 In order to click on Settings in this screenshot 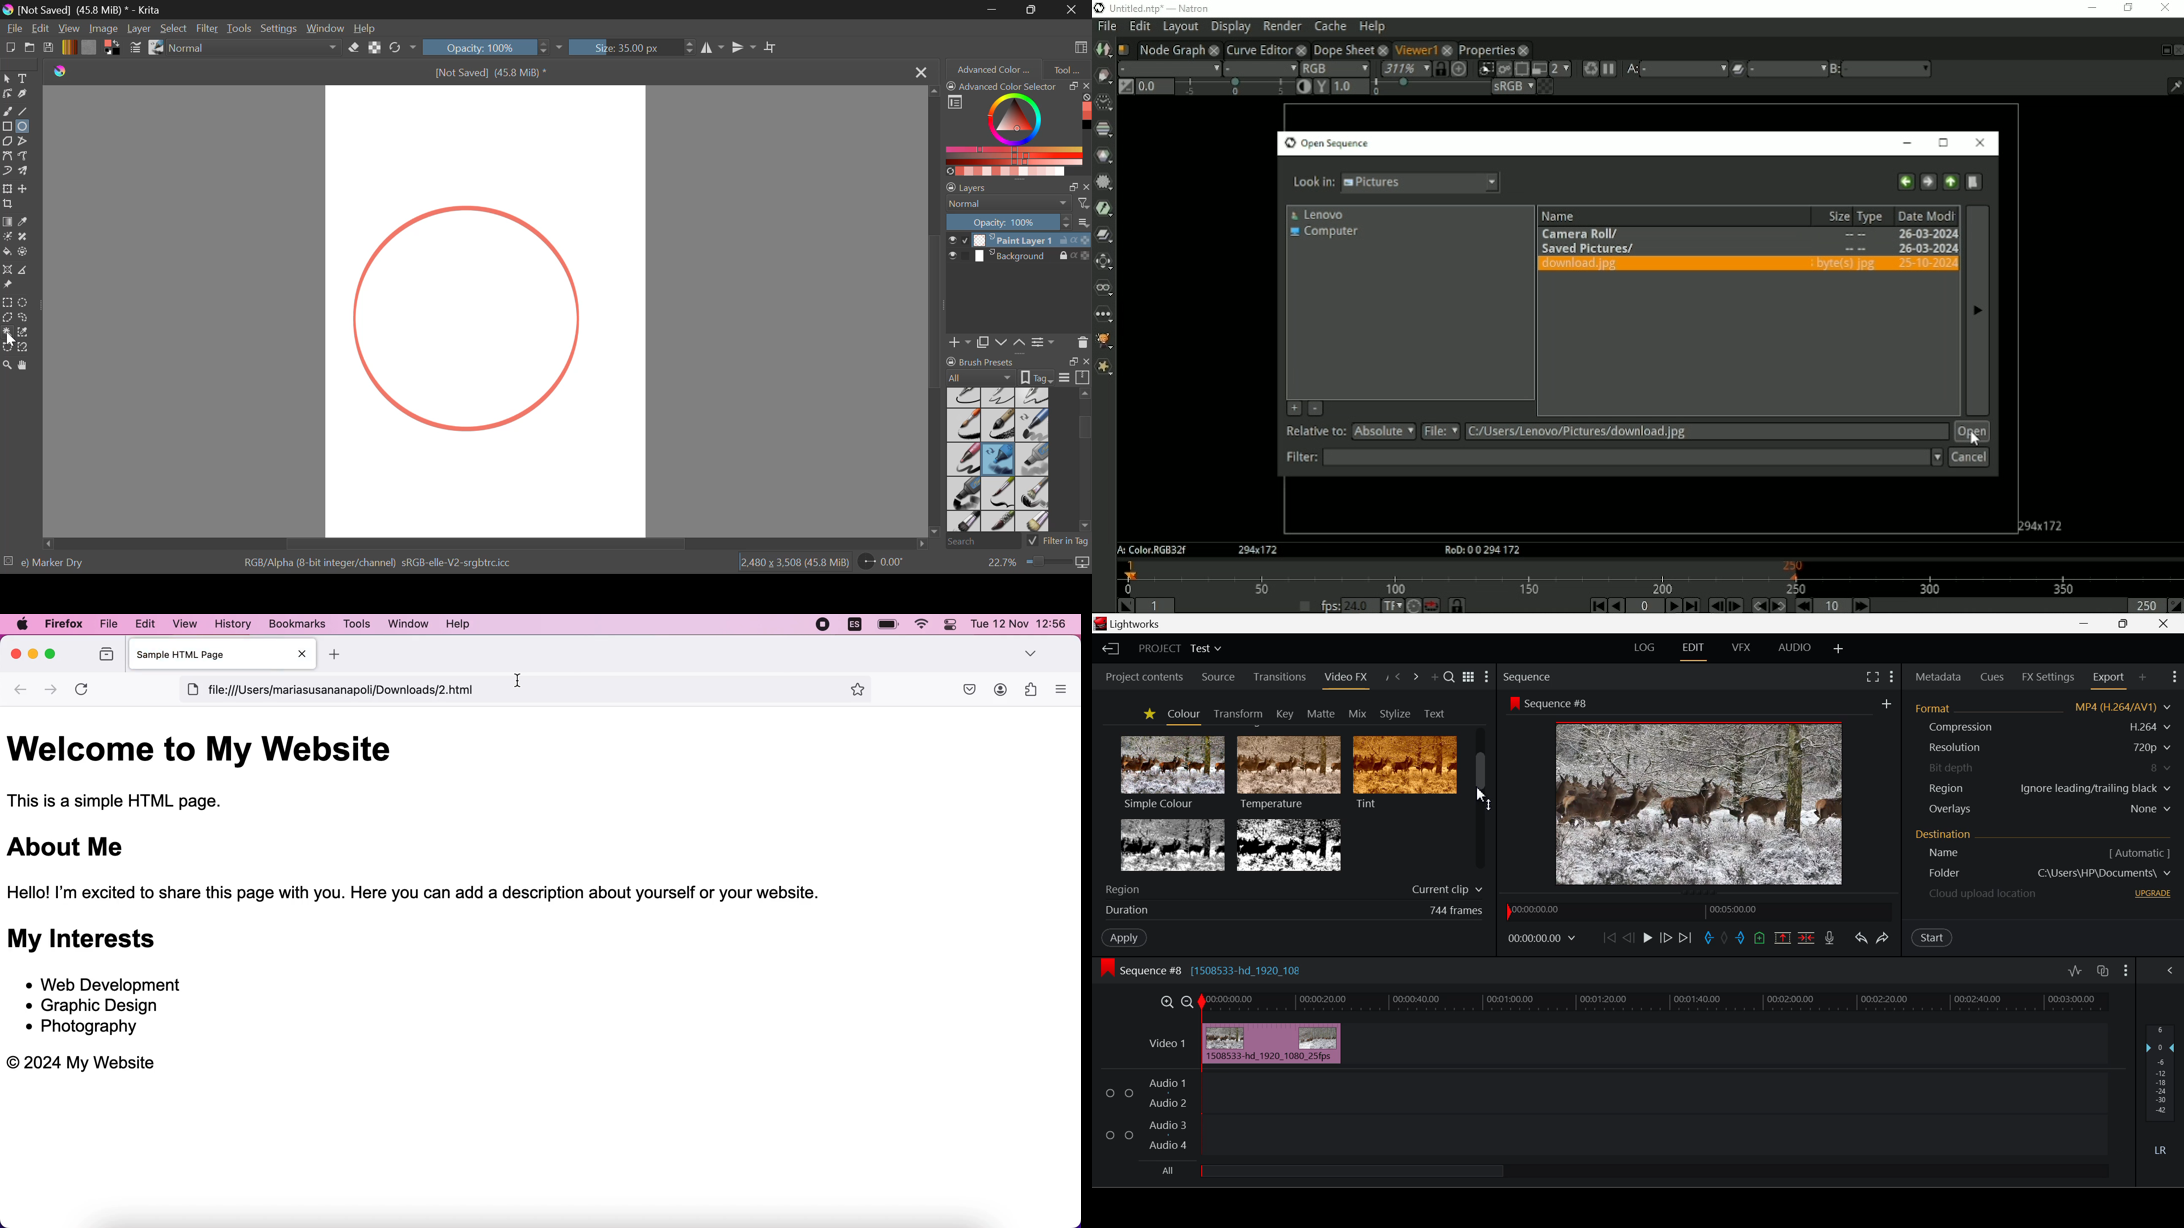, I will do `click(1043, 342)`.